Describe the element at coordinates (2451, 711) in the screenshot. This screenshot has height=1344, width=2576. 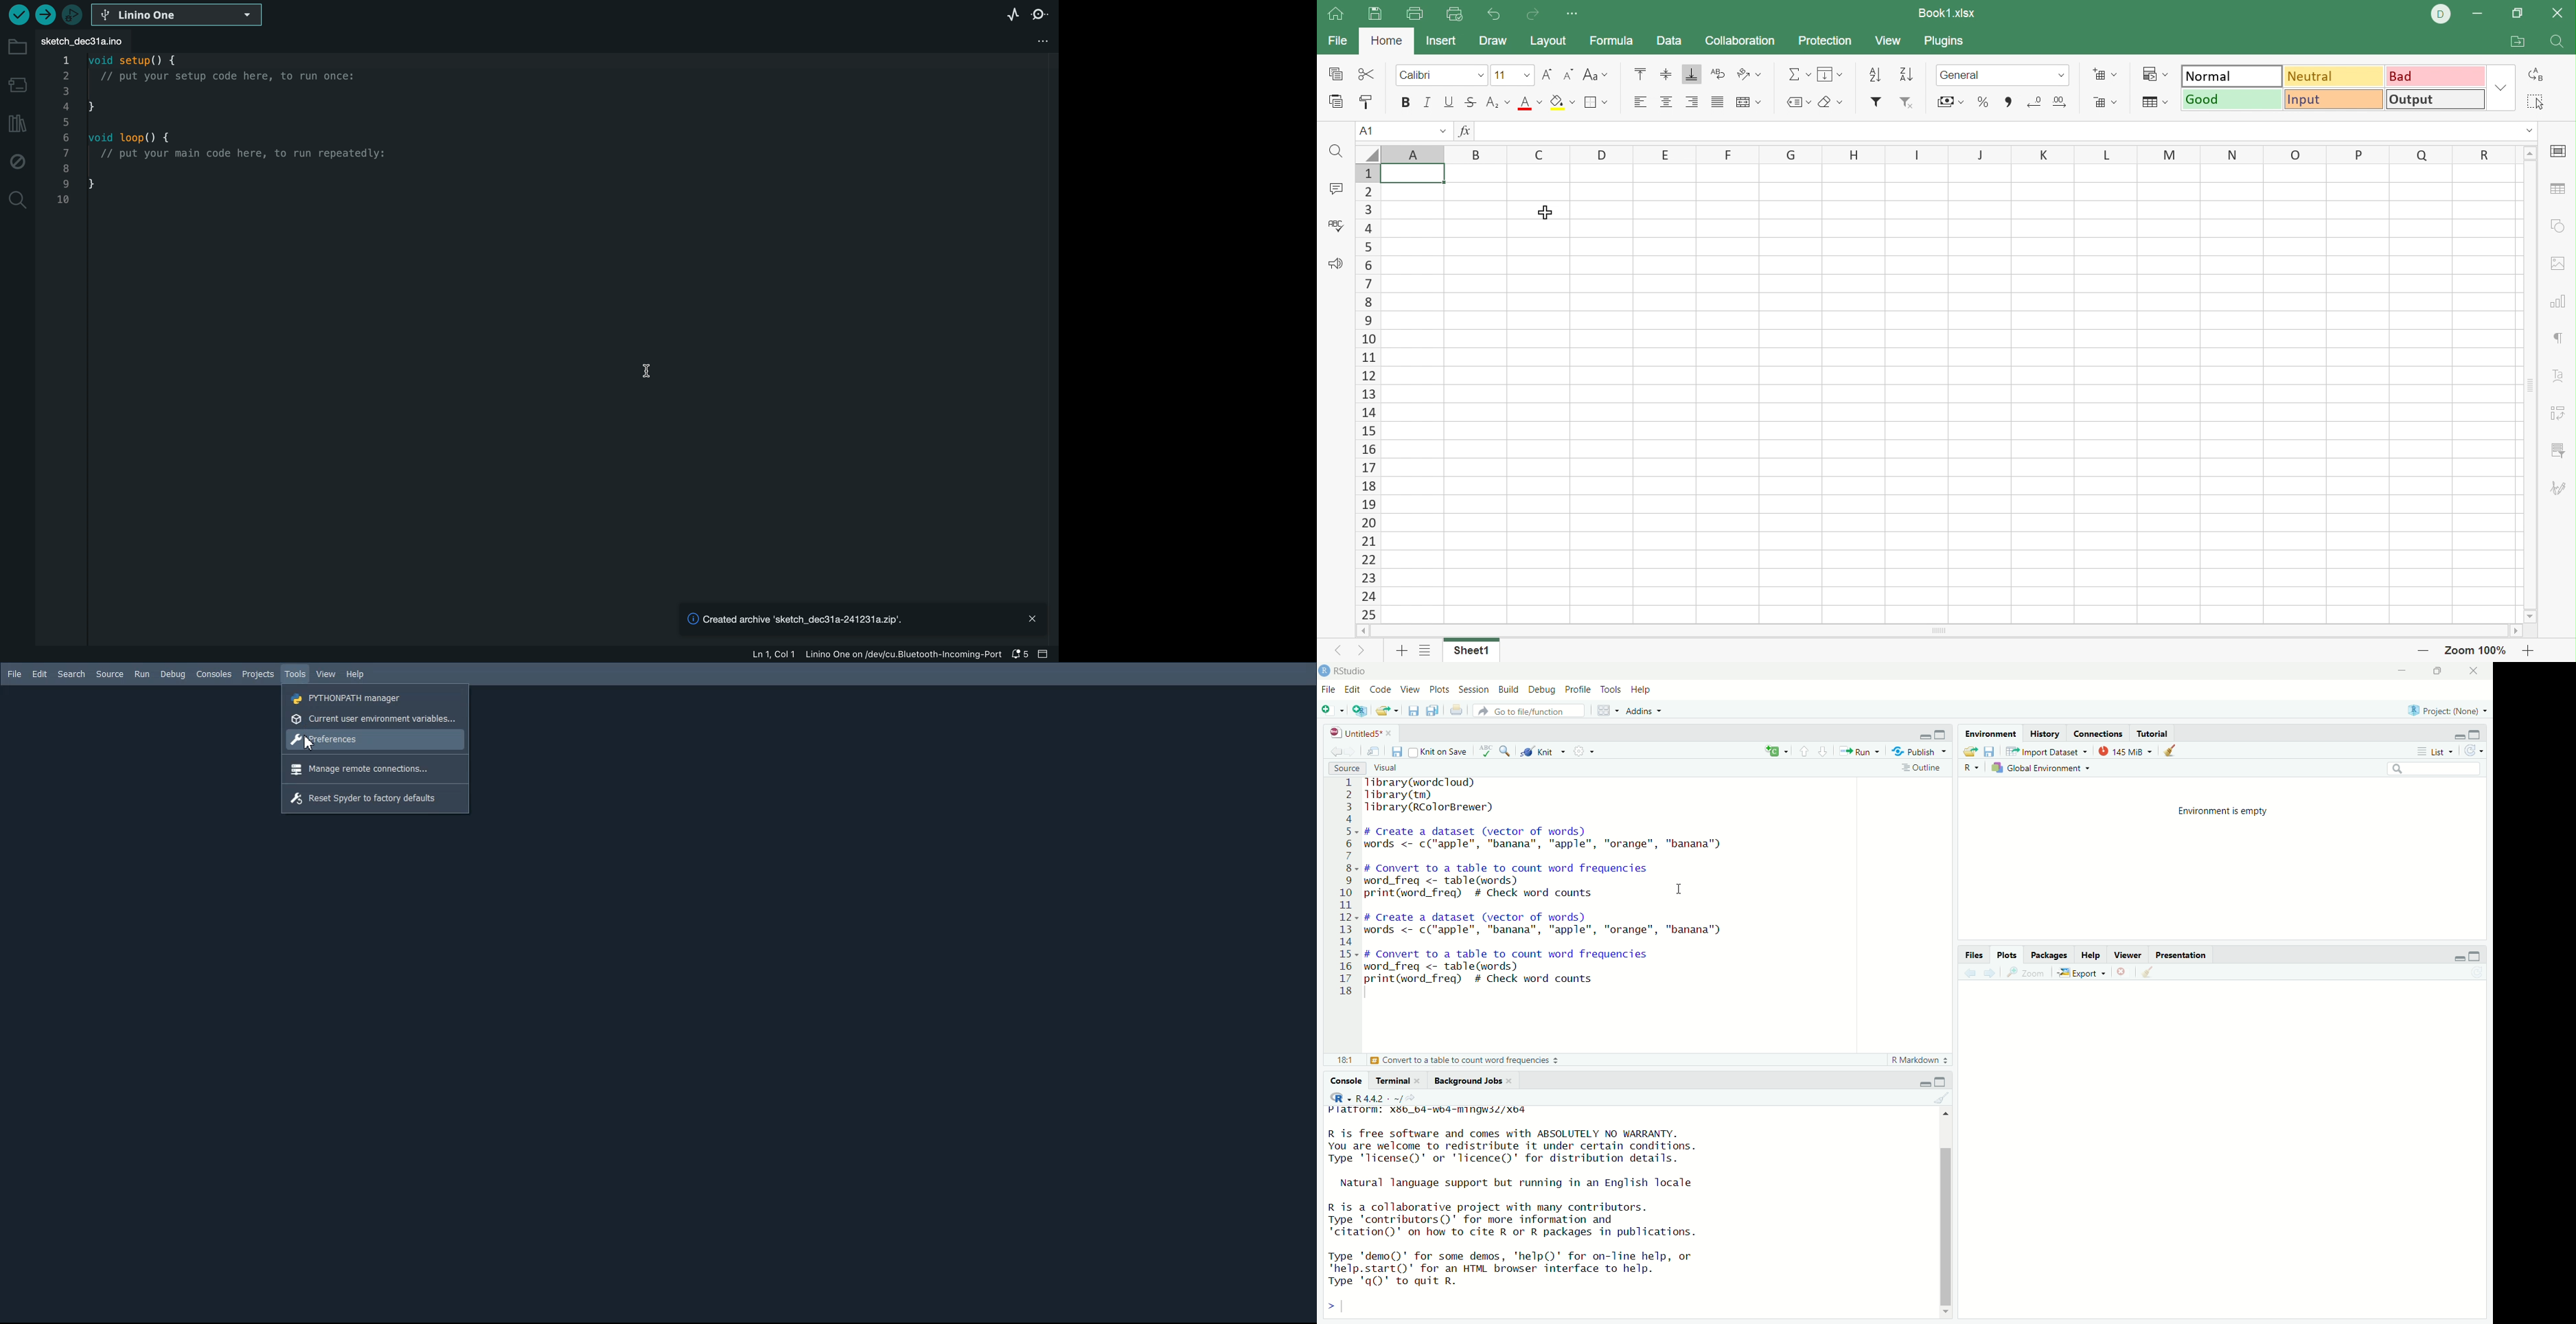
I see `Project (name)` at that location.